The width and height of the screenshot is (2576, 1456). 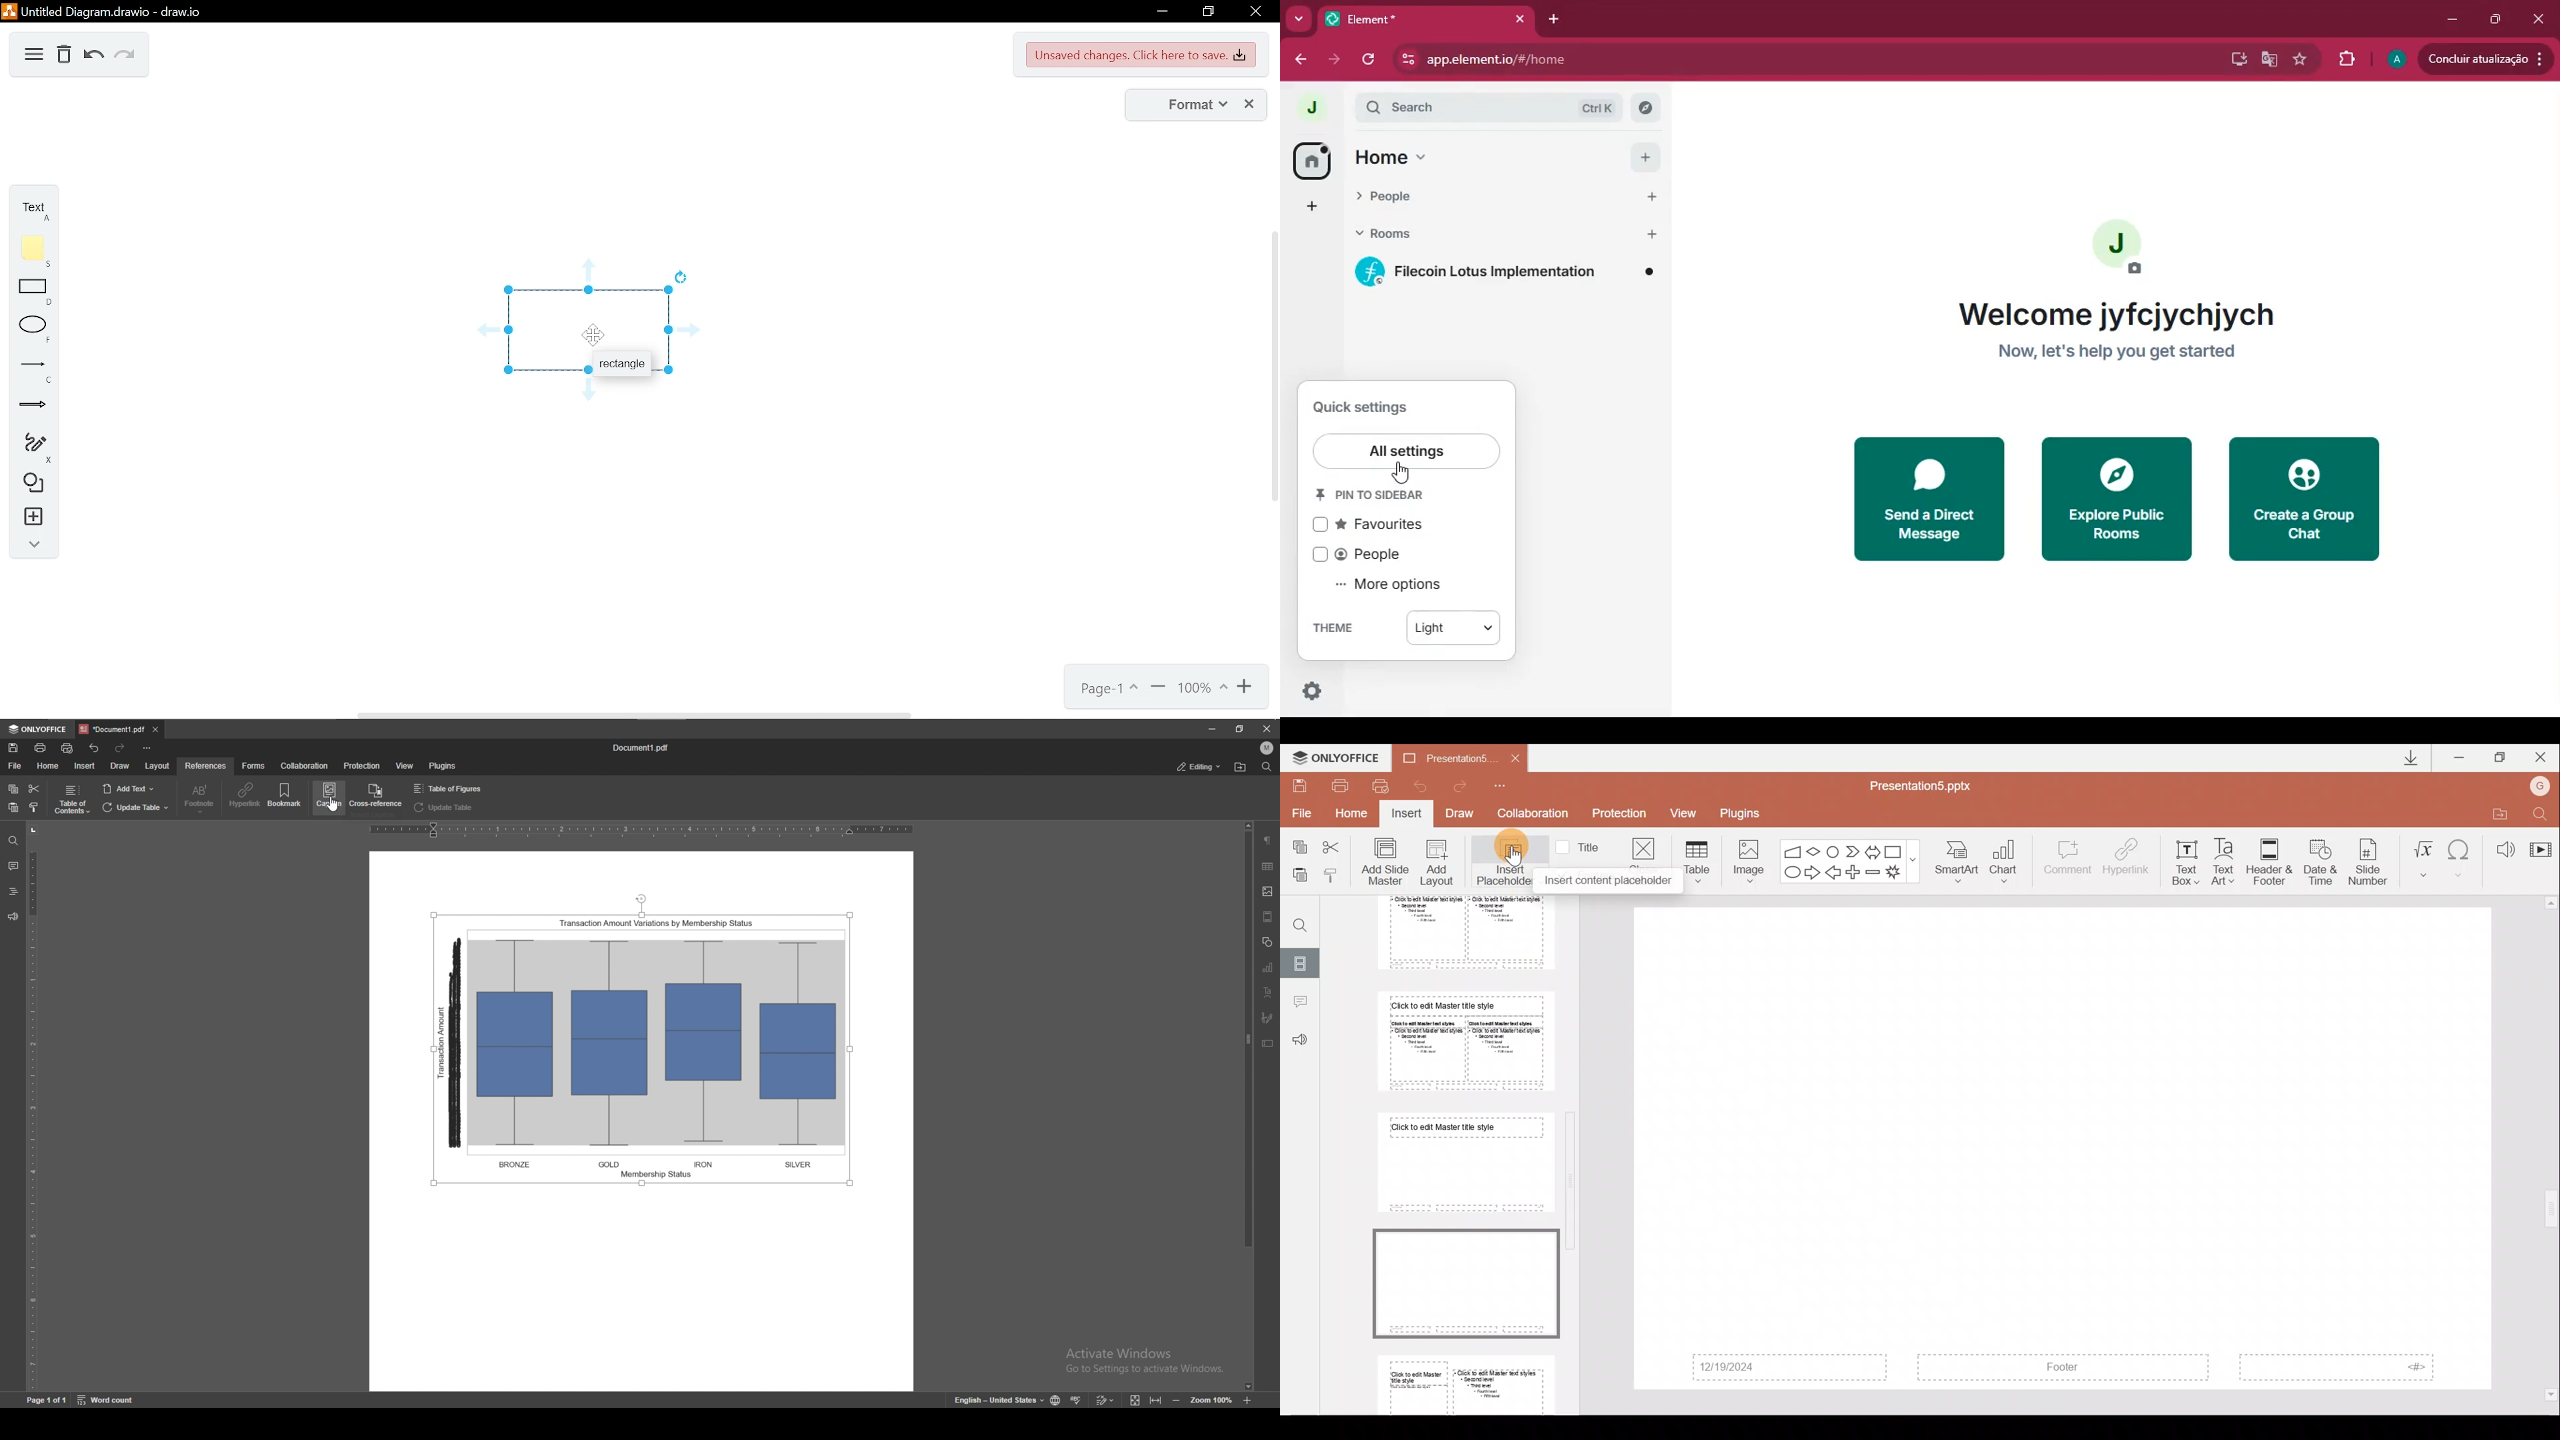 What do you see at coordinates (286, 796) in the screenshot?
I see `bookmark` at bounding box center [286, 796].